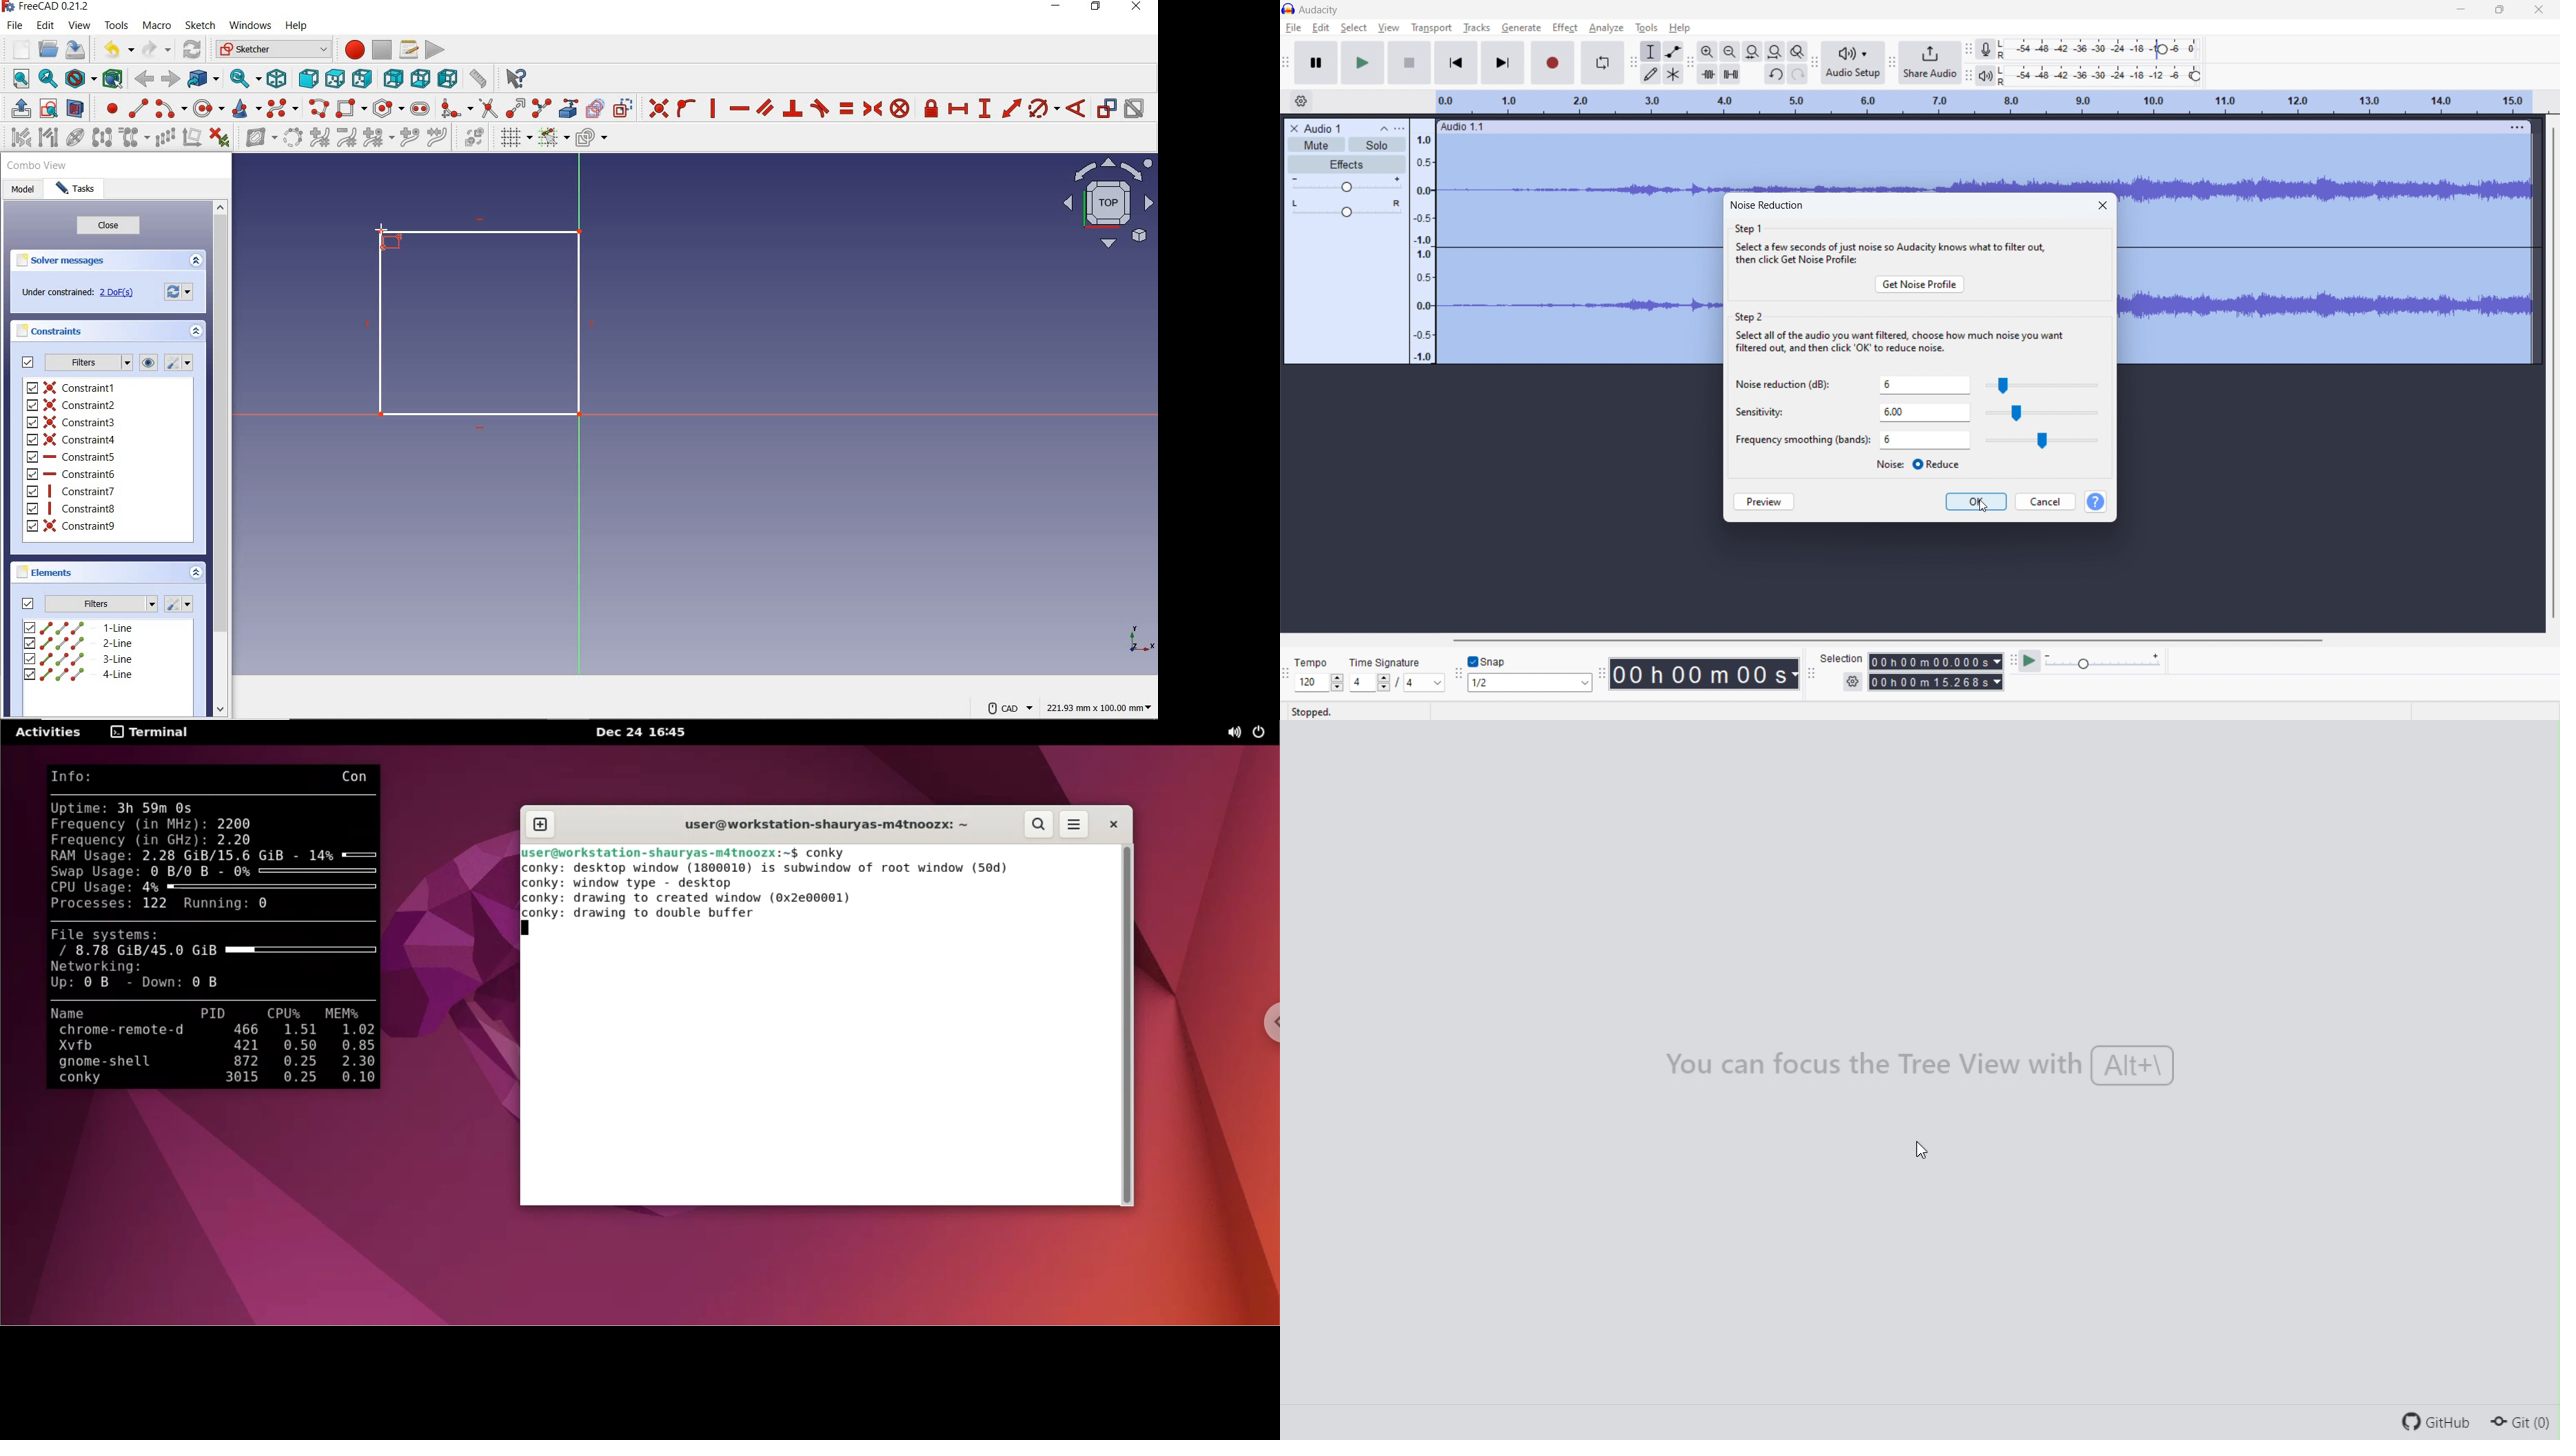  Describe the element at coordinates (47, 79) in the screenshot. I see `fit selection` at that location.